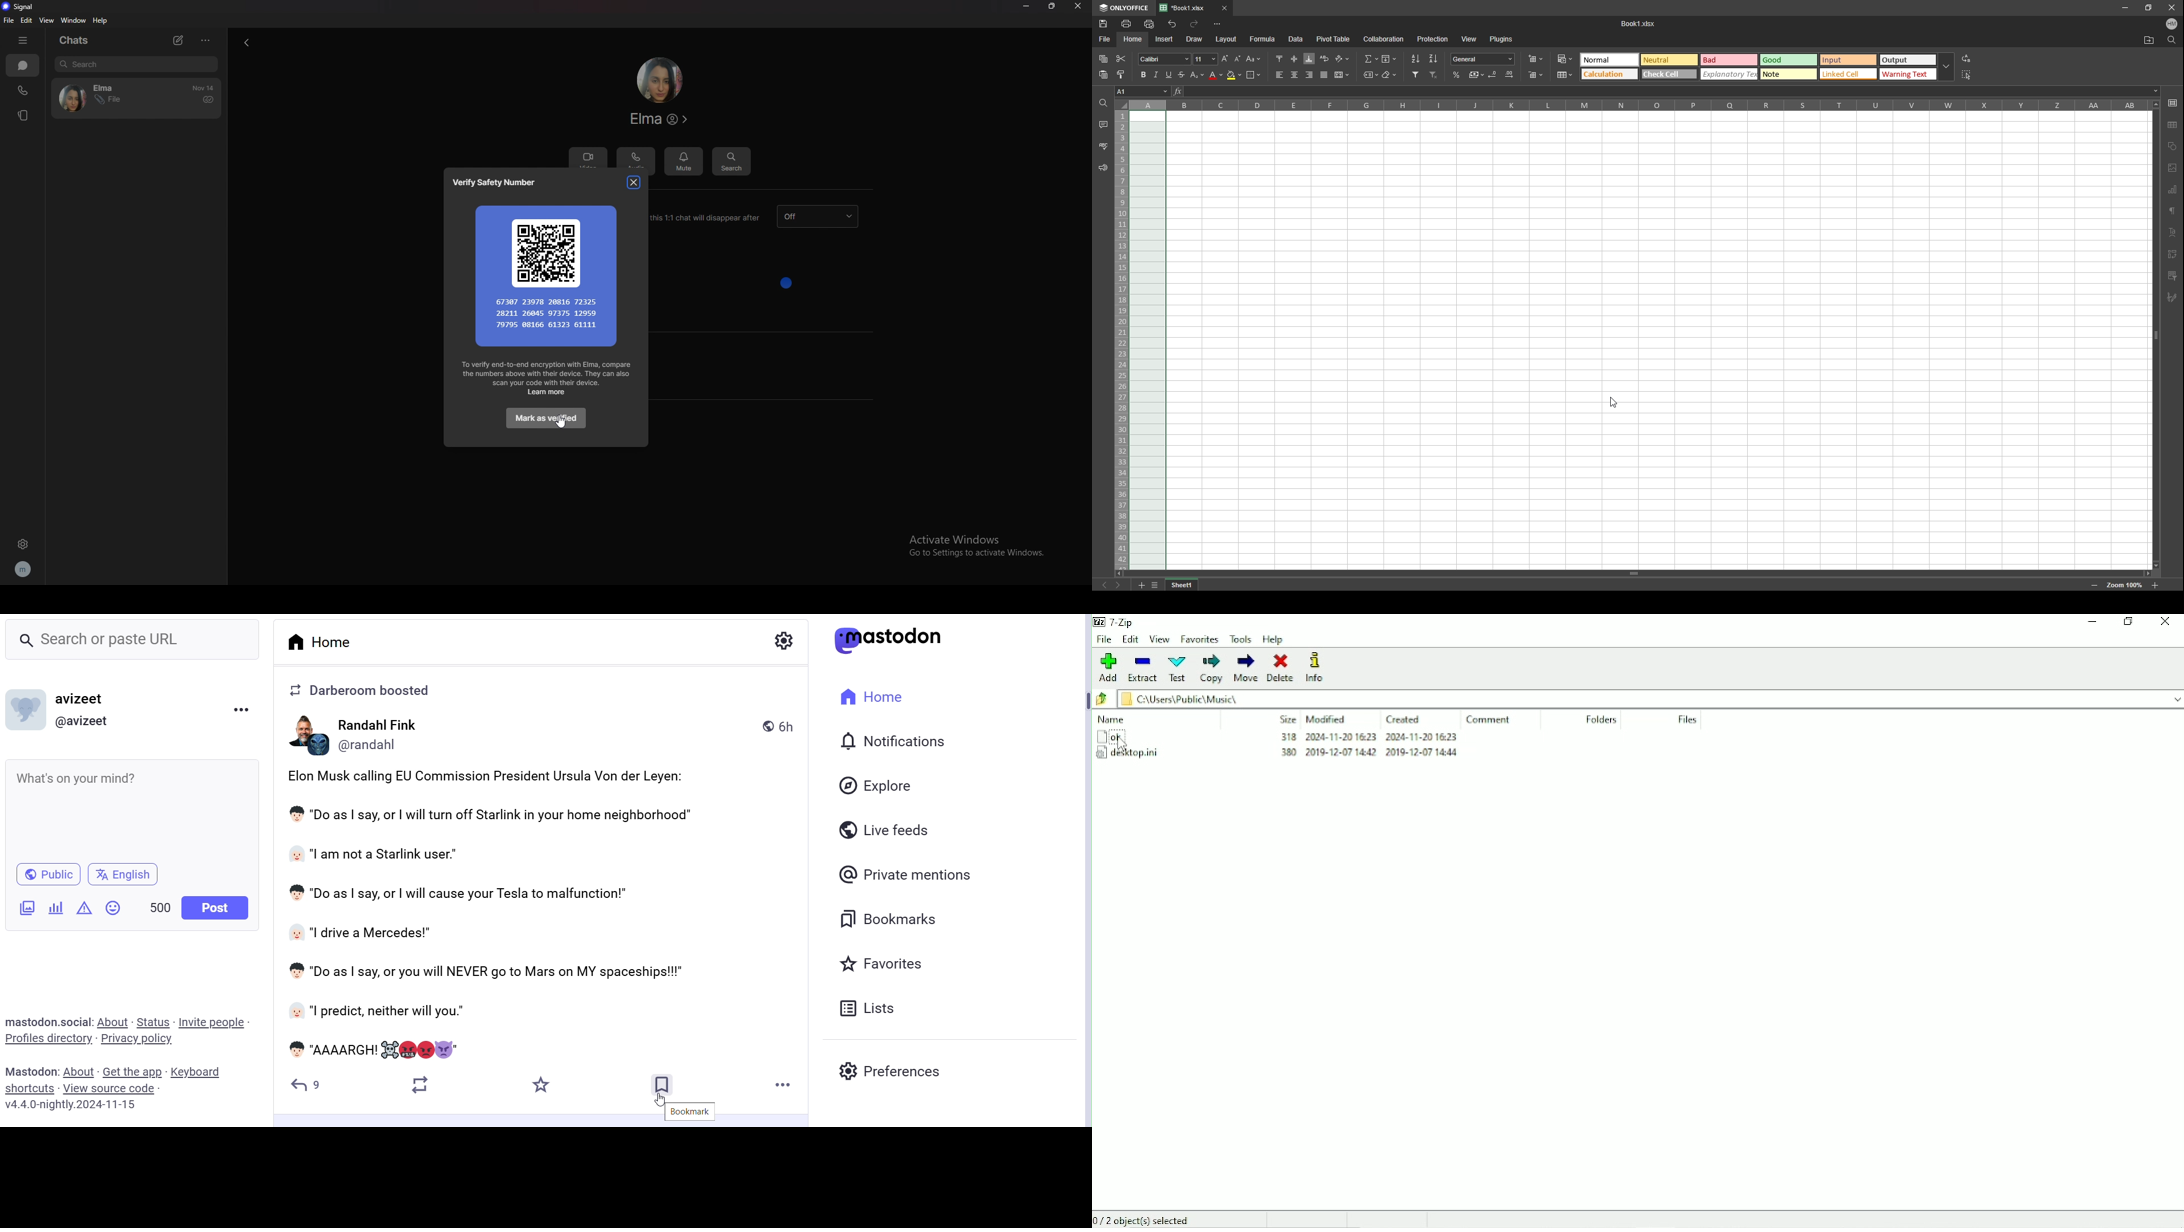 This screenshot has height=1232, width=2184. What do you see at coordinates (1104, 641) in the screenshot?
I see `File` at bounding box center [1104, 641].